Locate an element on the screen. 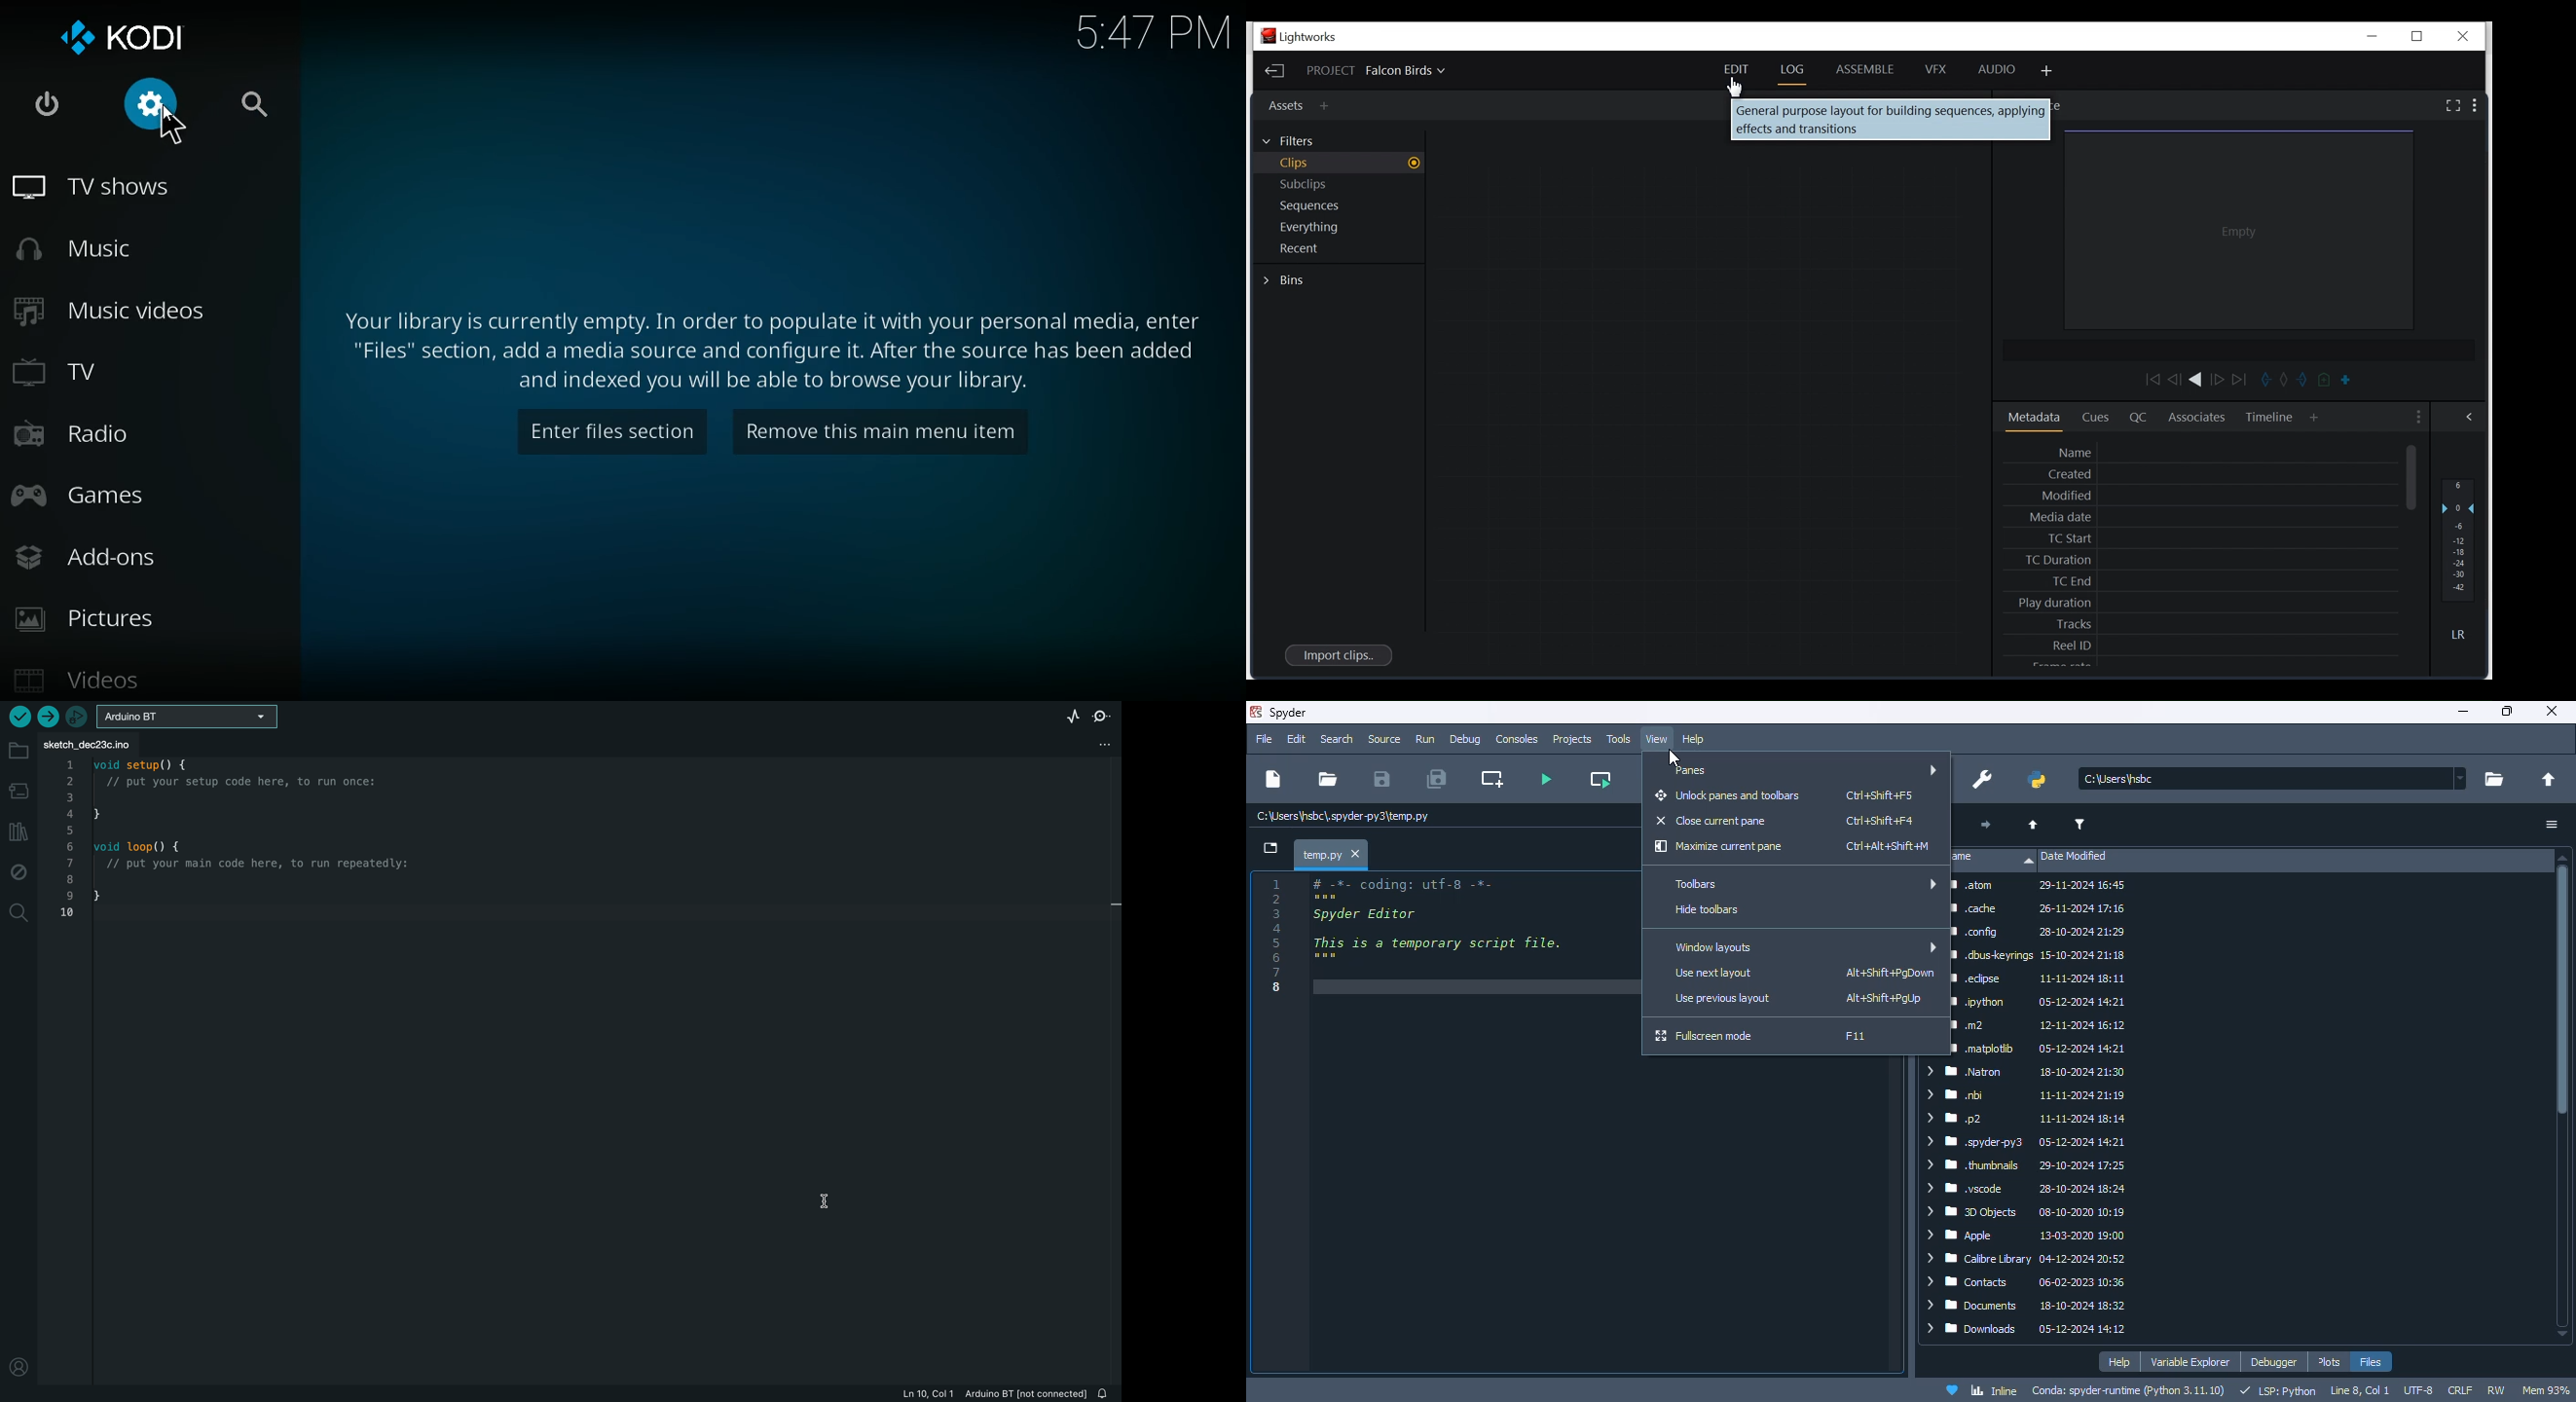 This screenshot has height=1428, width=2576. UTF-8 is located at coordinates (2417, 1391).